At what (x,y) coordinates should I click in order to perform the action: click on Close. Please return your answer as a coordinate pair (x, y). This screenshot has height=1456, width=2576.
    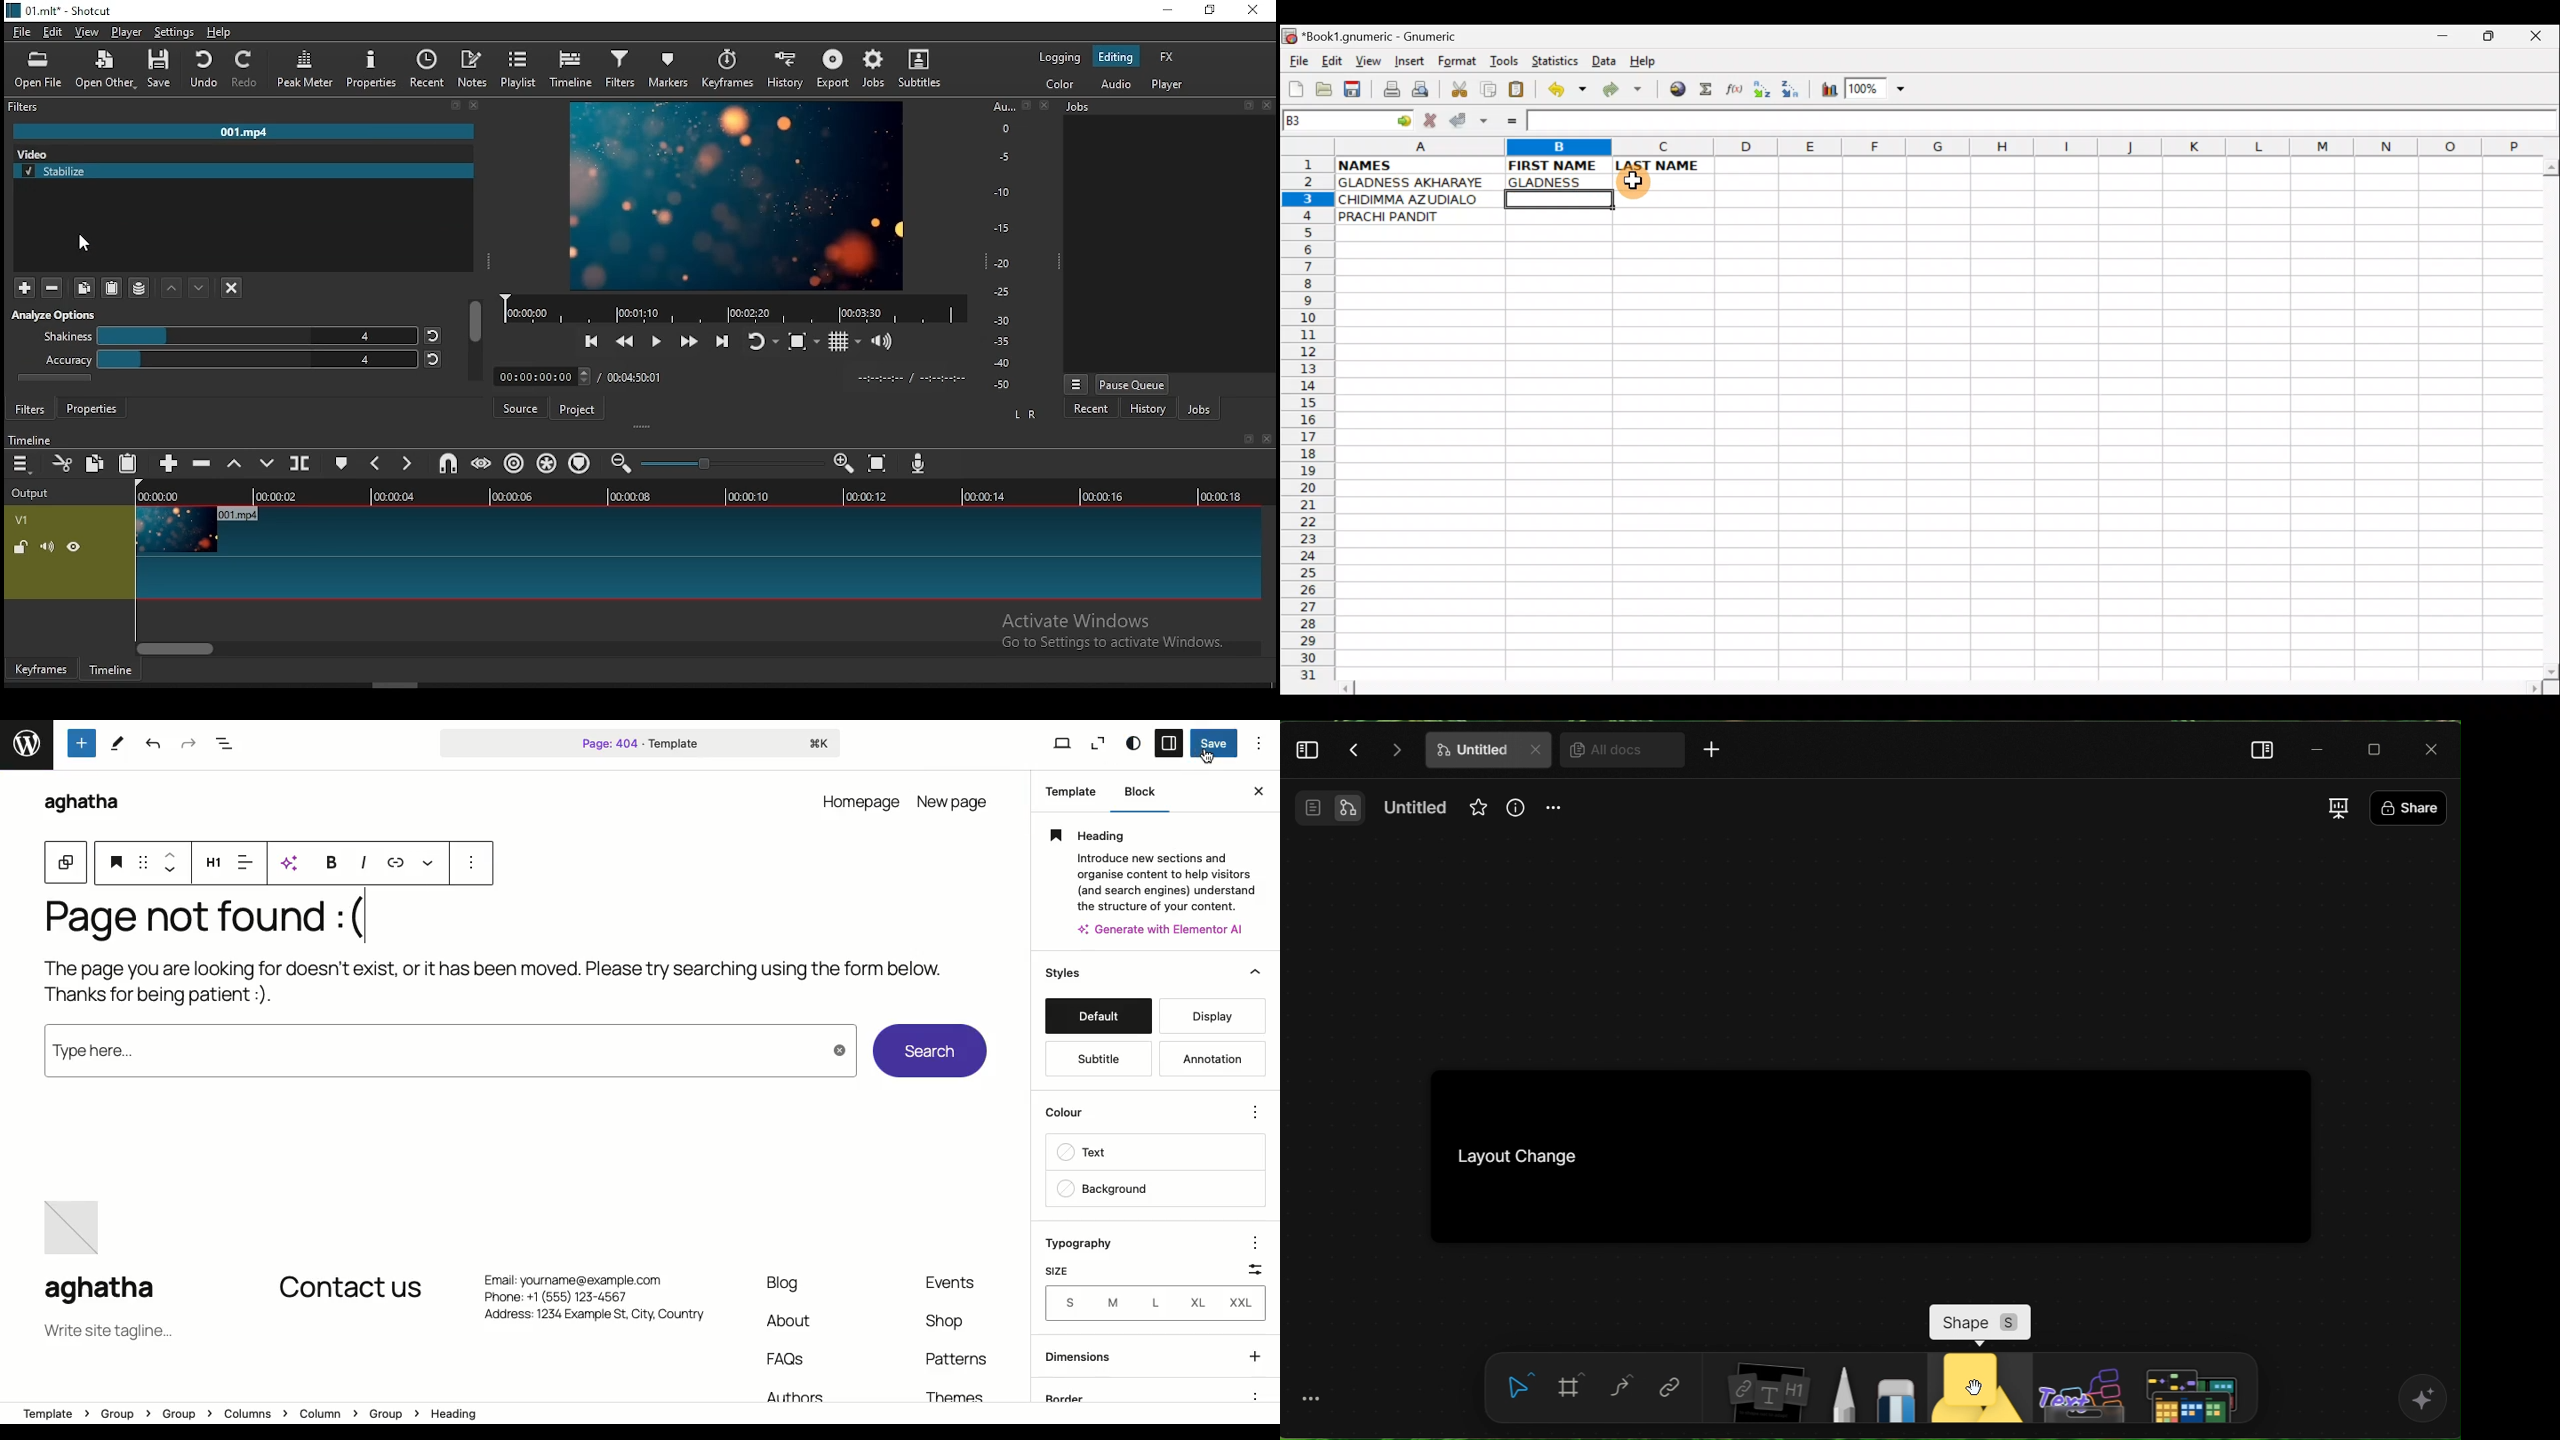
    Looking at the image, I should click on (2539, 39).